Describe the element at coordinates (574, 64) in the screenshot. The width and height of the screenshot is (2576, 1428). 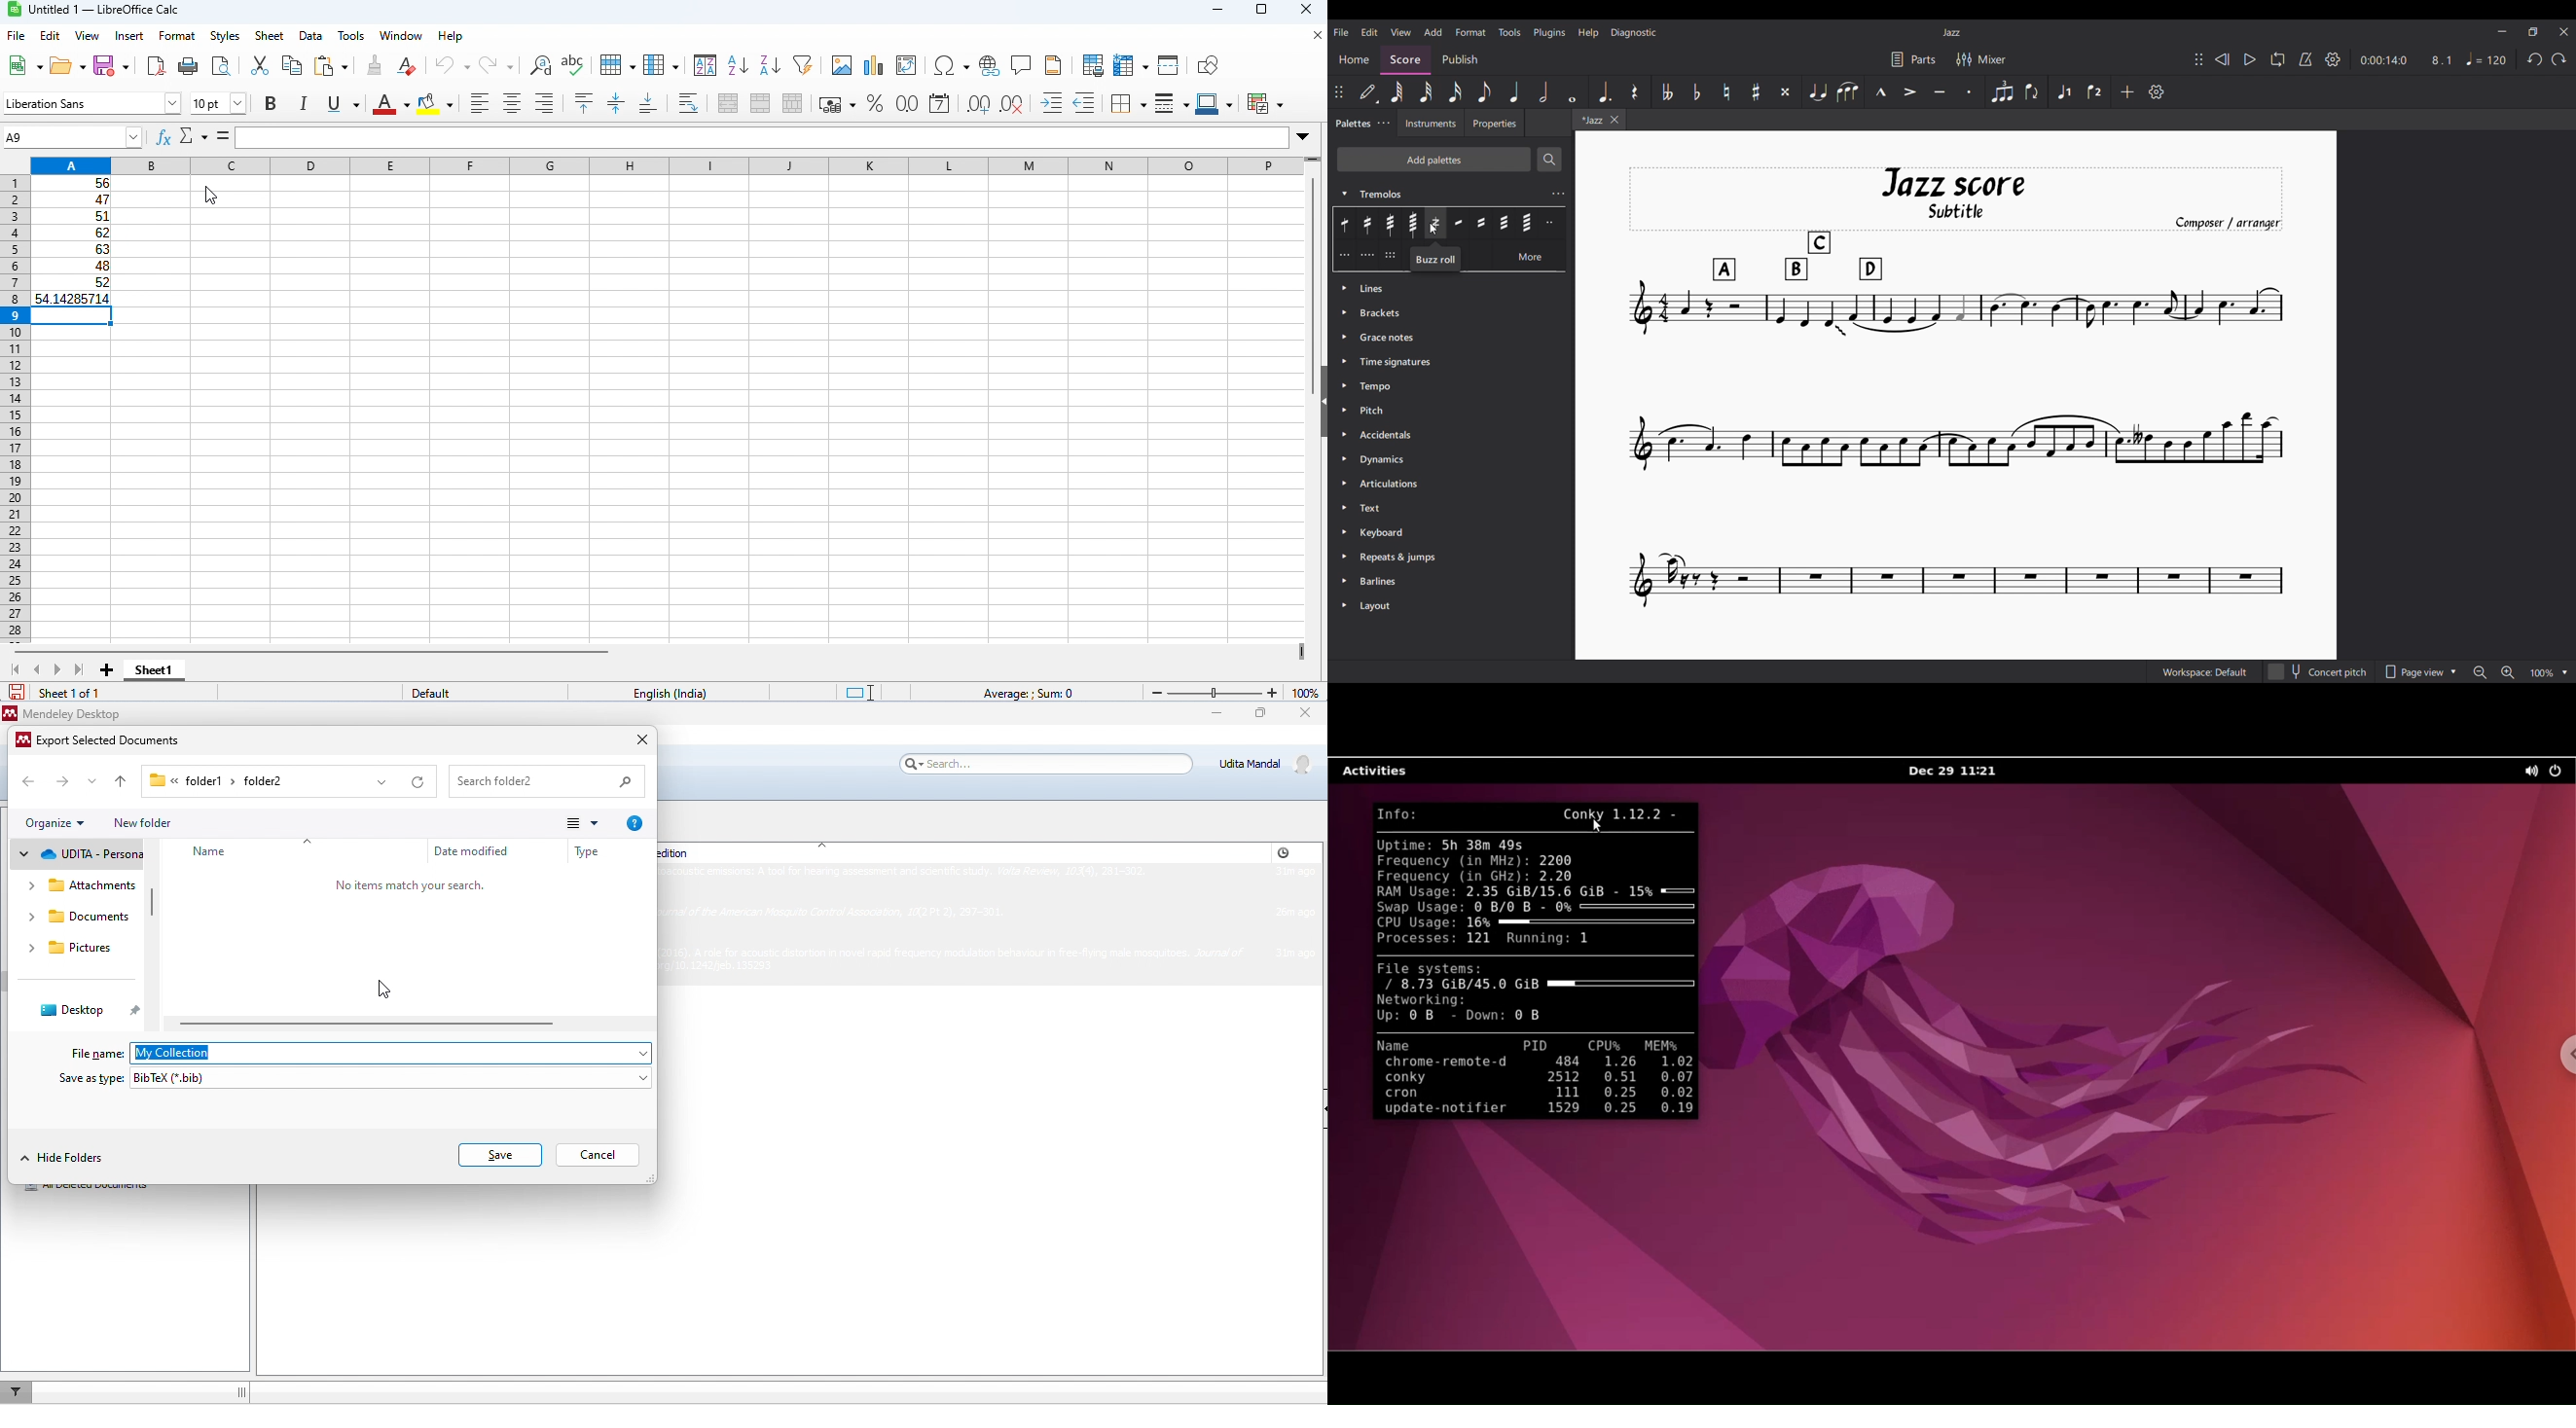
I see `spelling` at that location.